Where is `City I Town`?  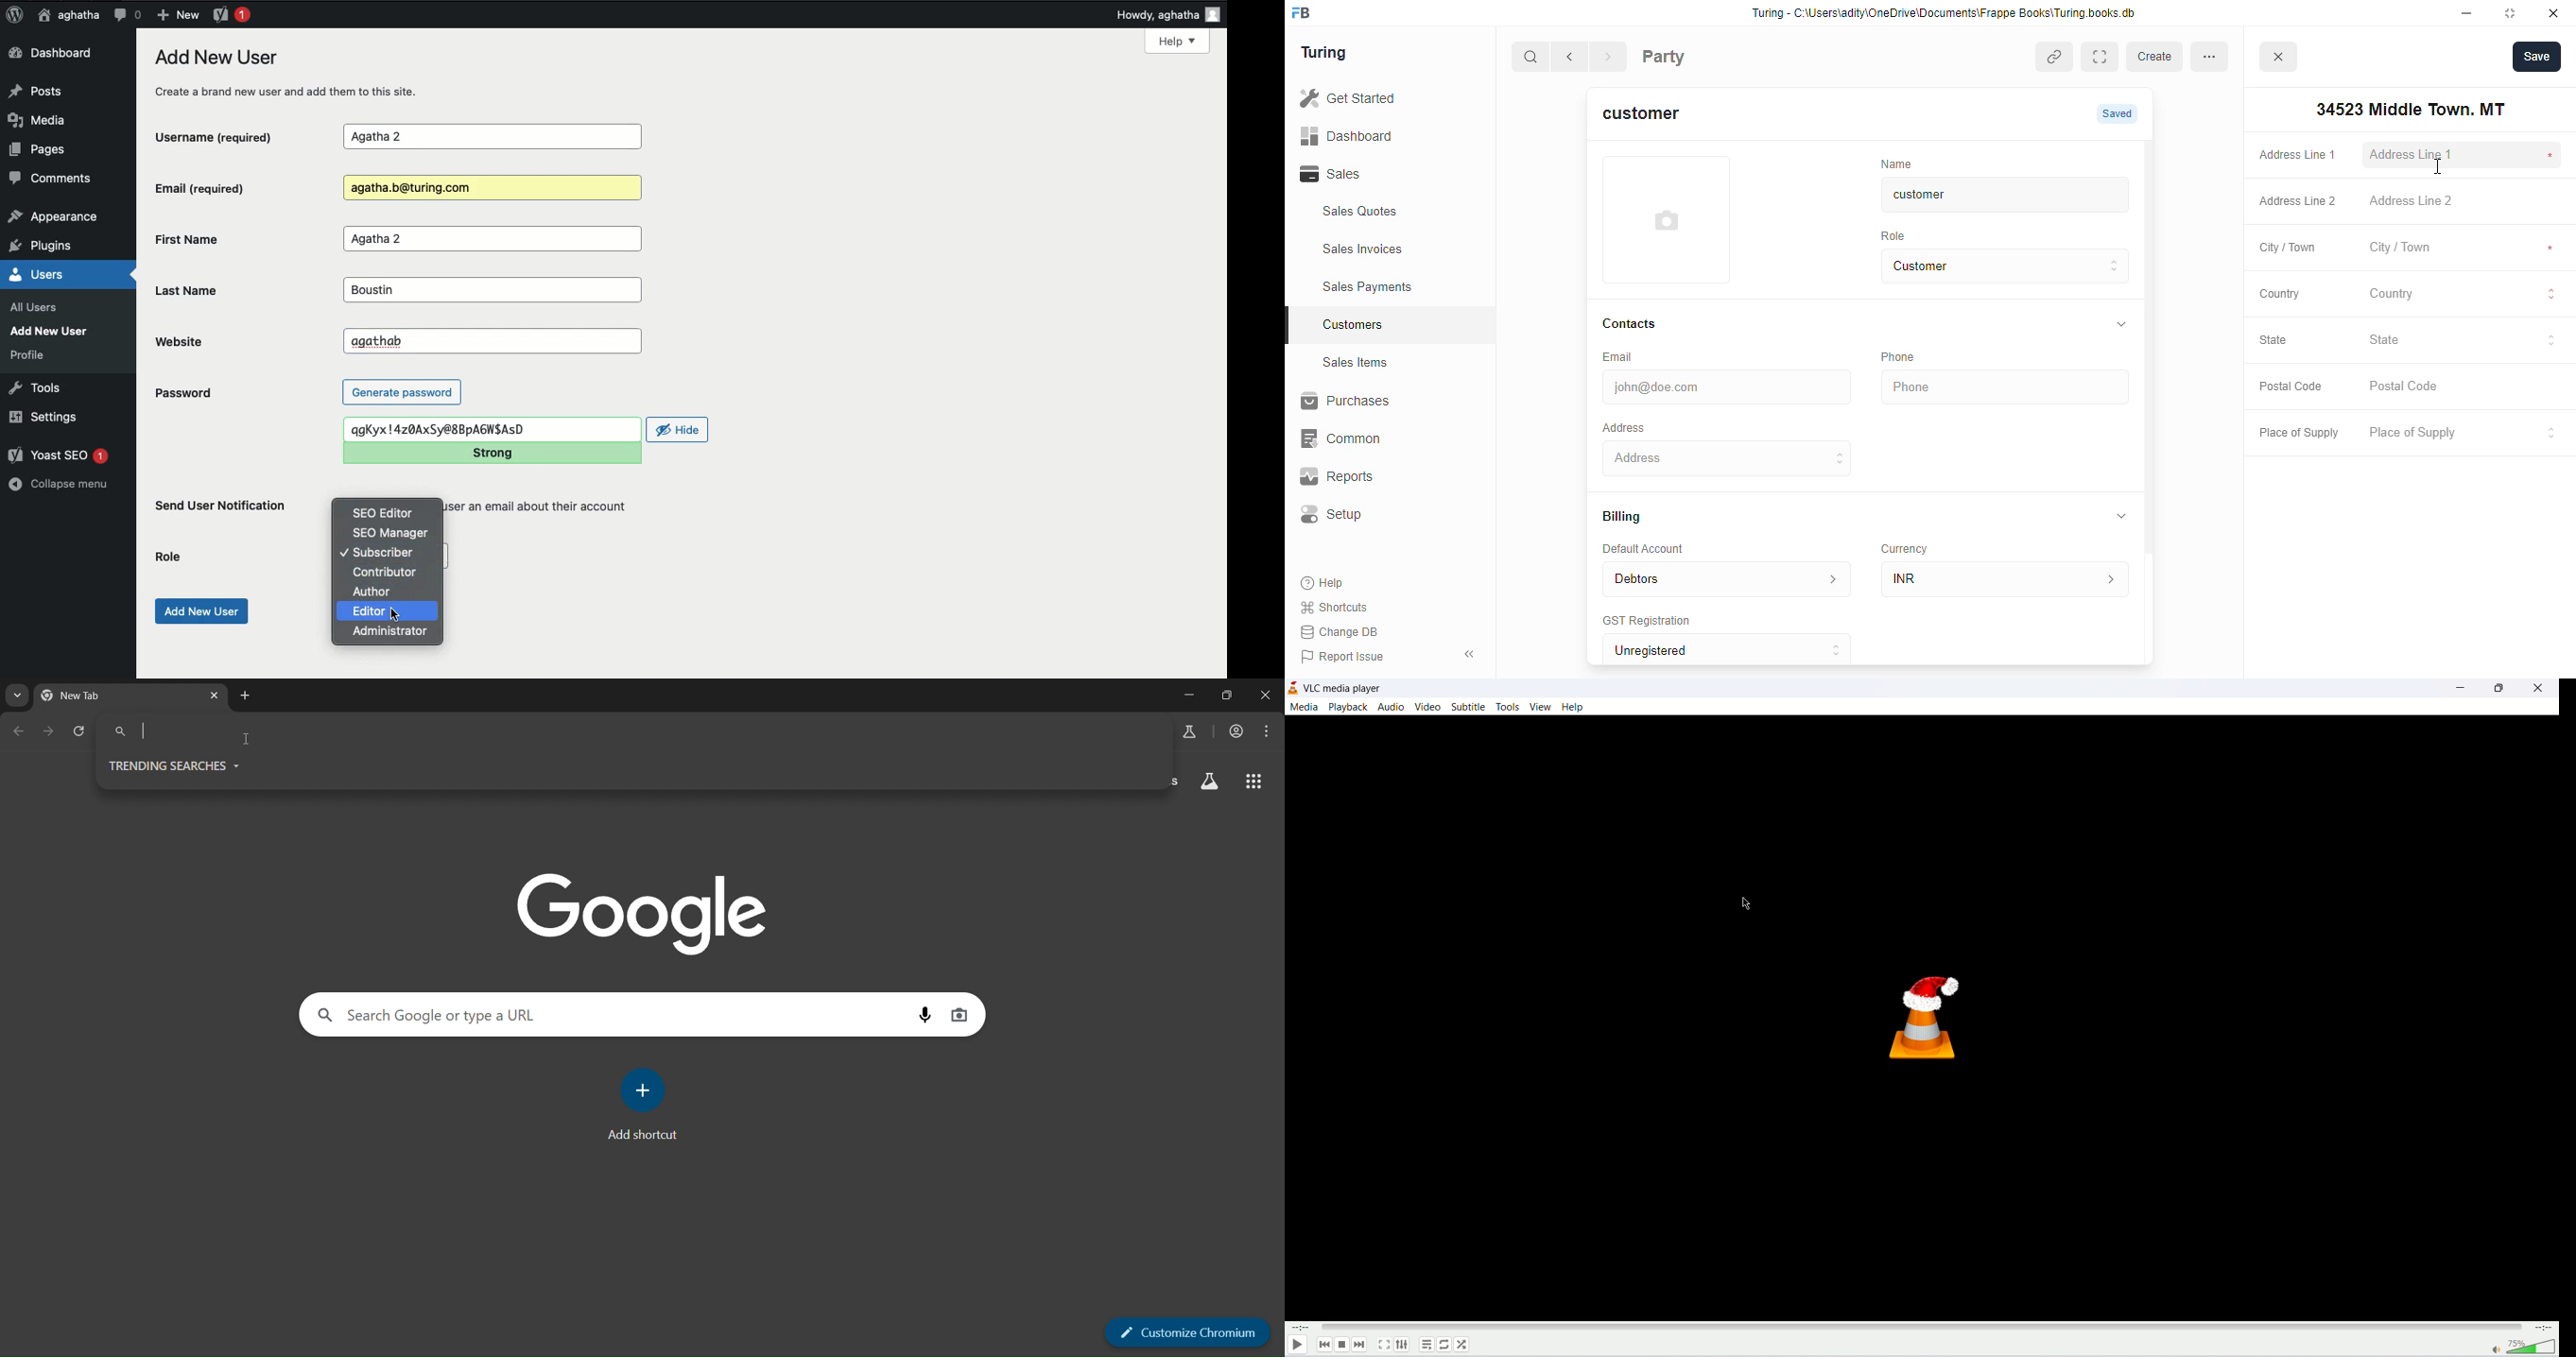 City I Town is located at coordinates (2463, 249).